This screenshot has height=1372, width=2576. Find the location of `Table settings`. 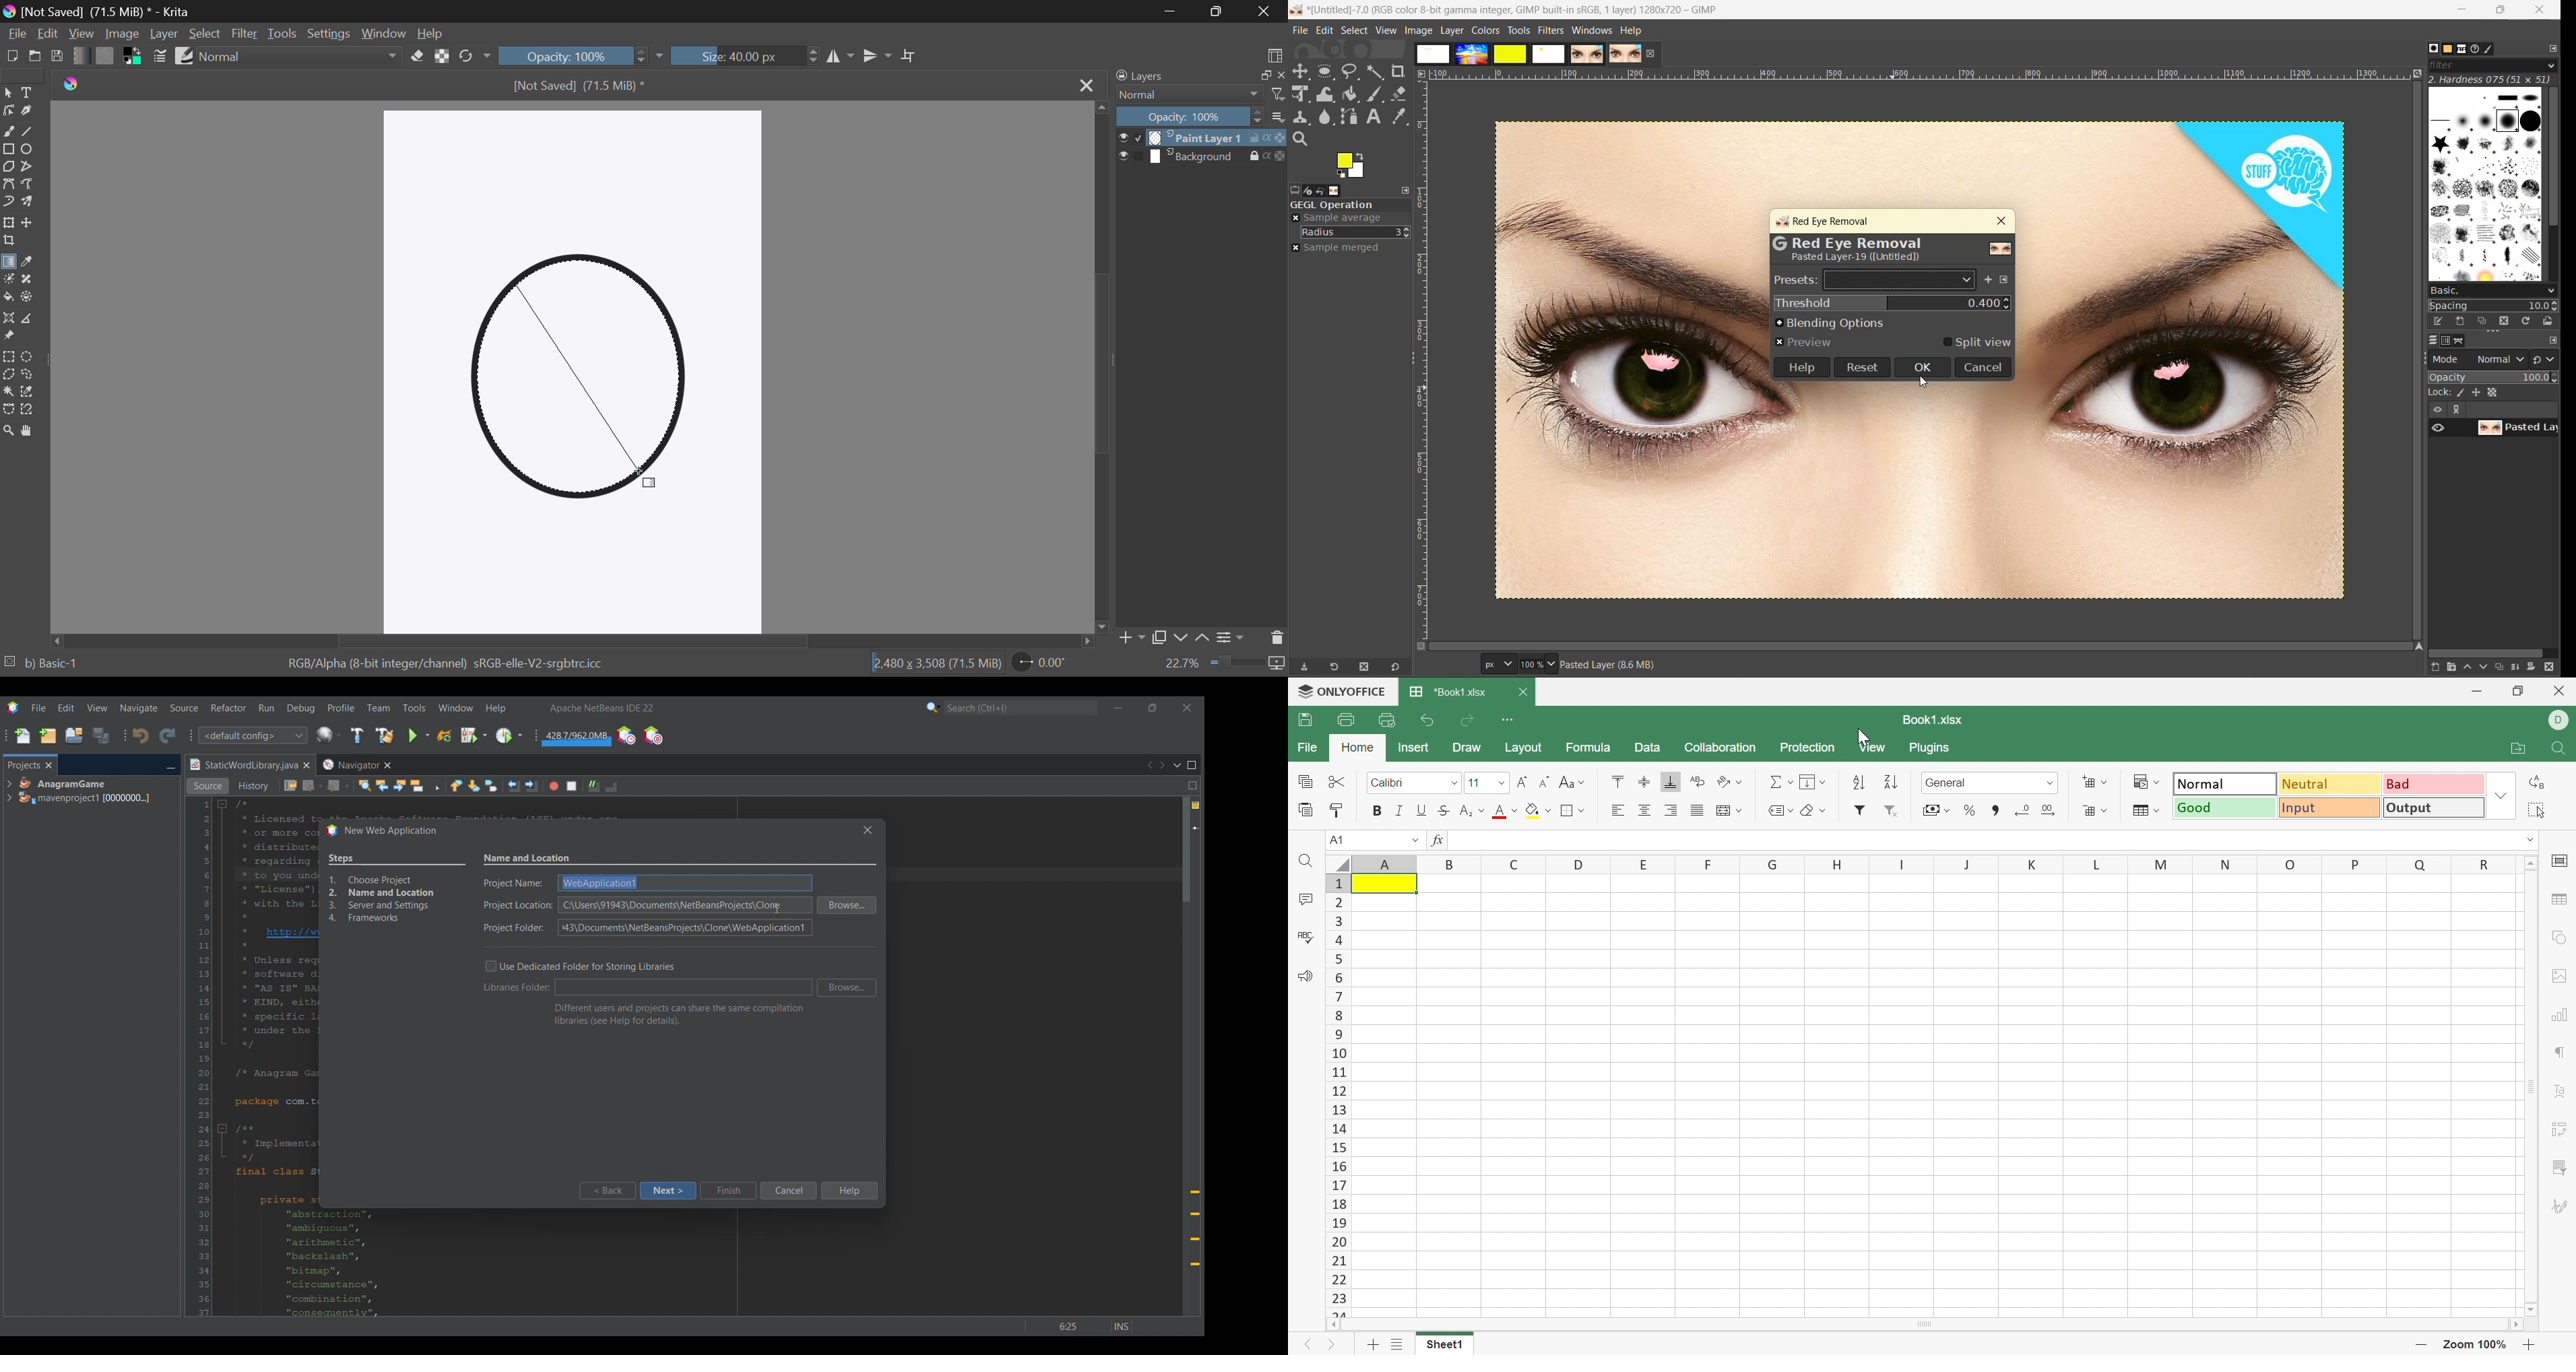

Table settings is located at coordinates (2559, 900).